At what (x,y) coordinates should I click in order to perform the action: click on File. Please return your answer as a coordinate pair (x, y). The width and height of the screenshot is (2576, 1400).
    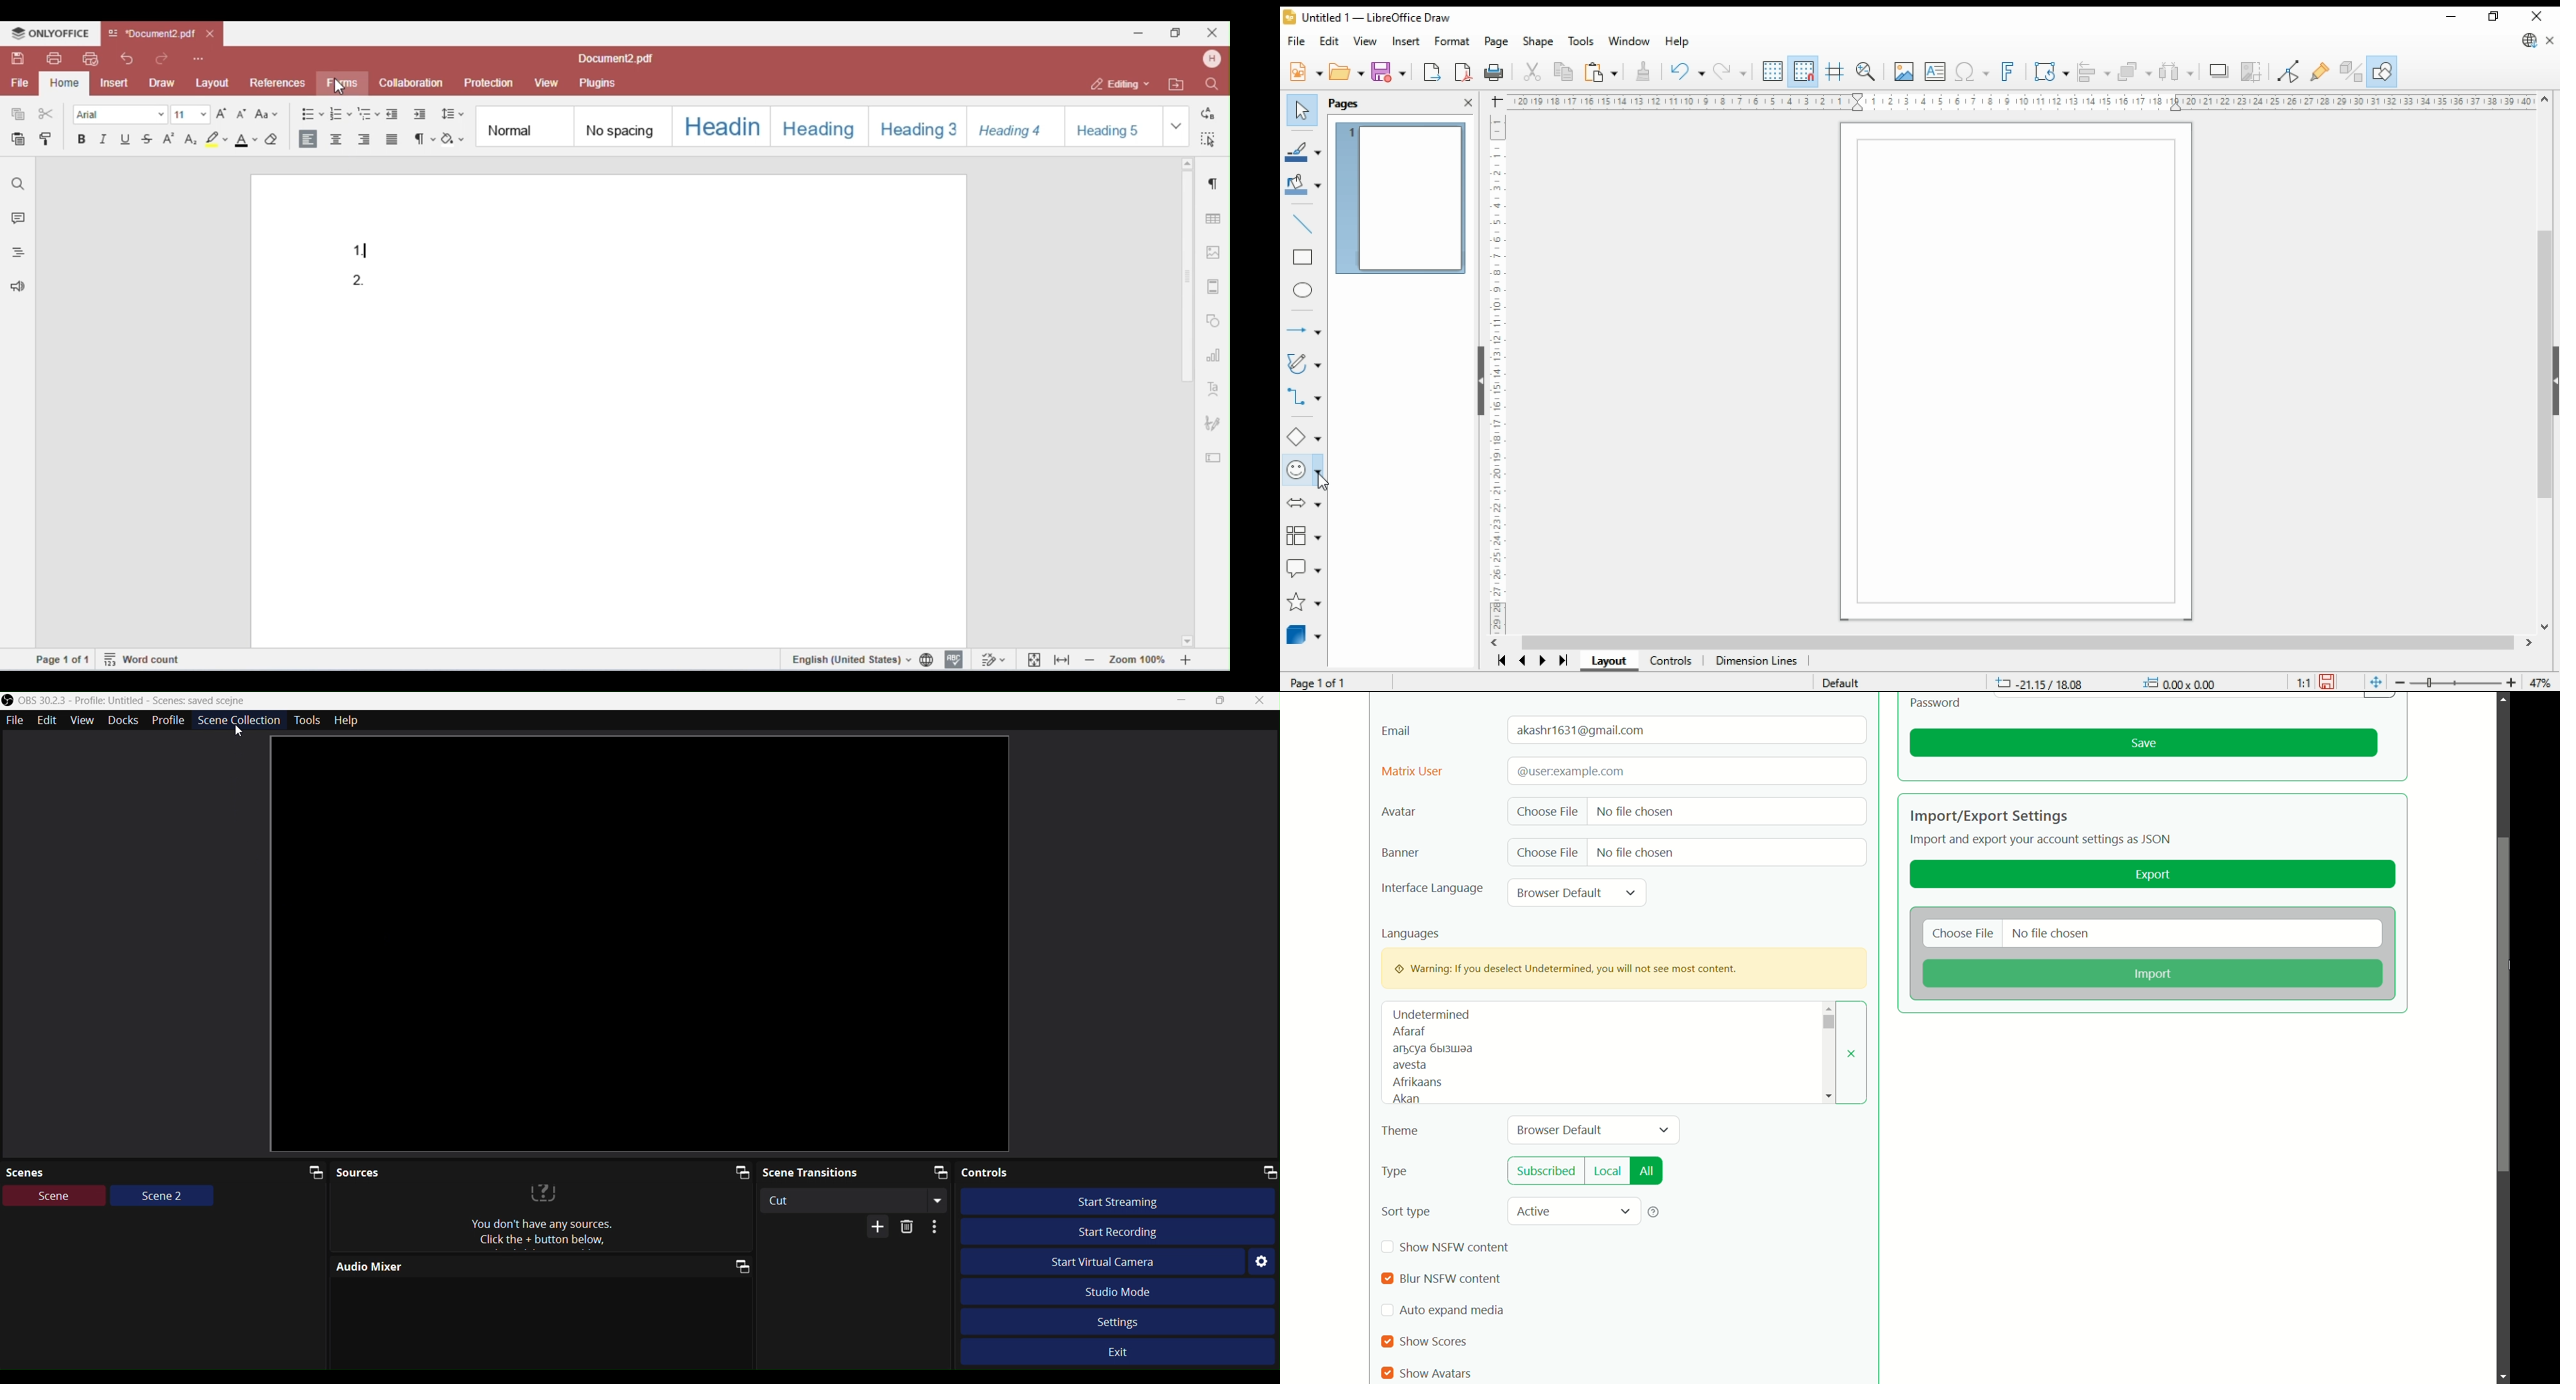
    Looking at the image, I should click on (14, 721).